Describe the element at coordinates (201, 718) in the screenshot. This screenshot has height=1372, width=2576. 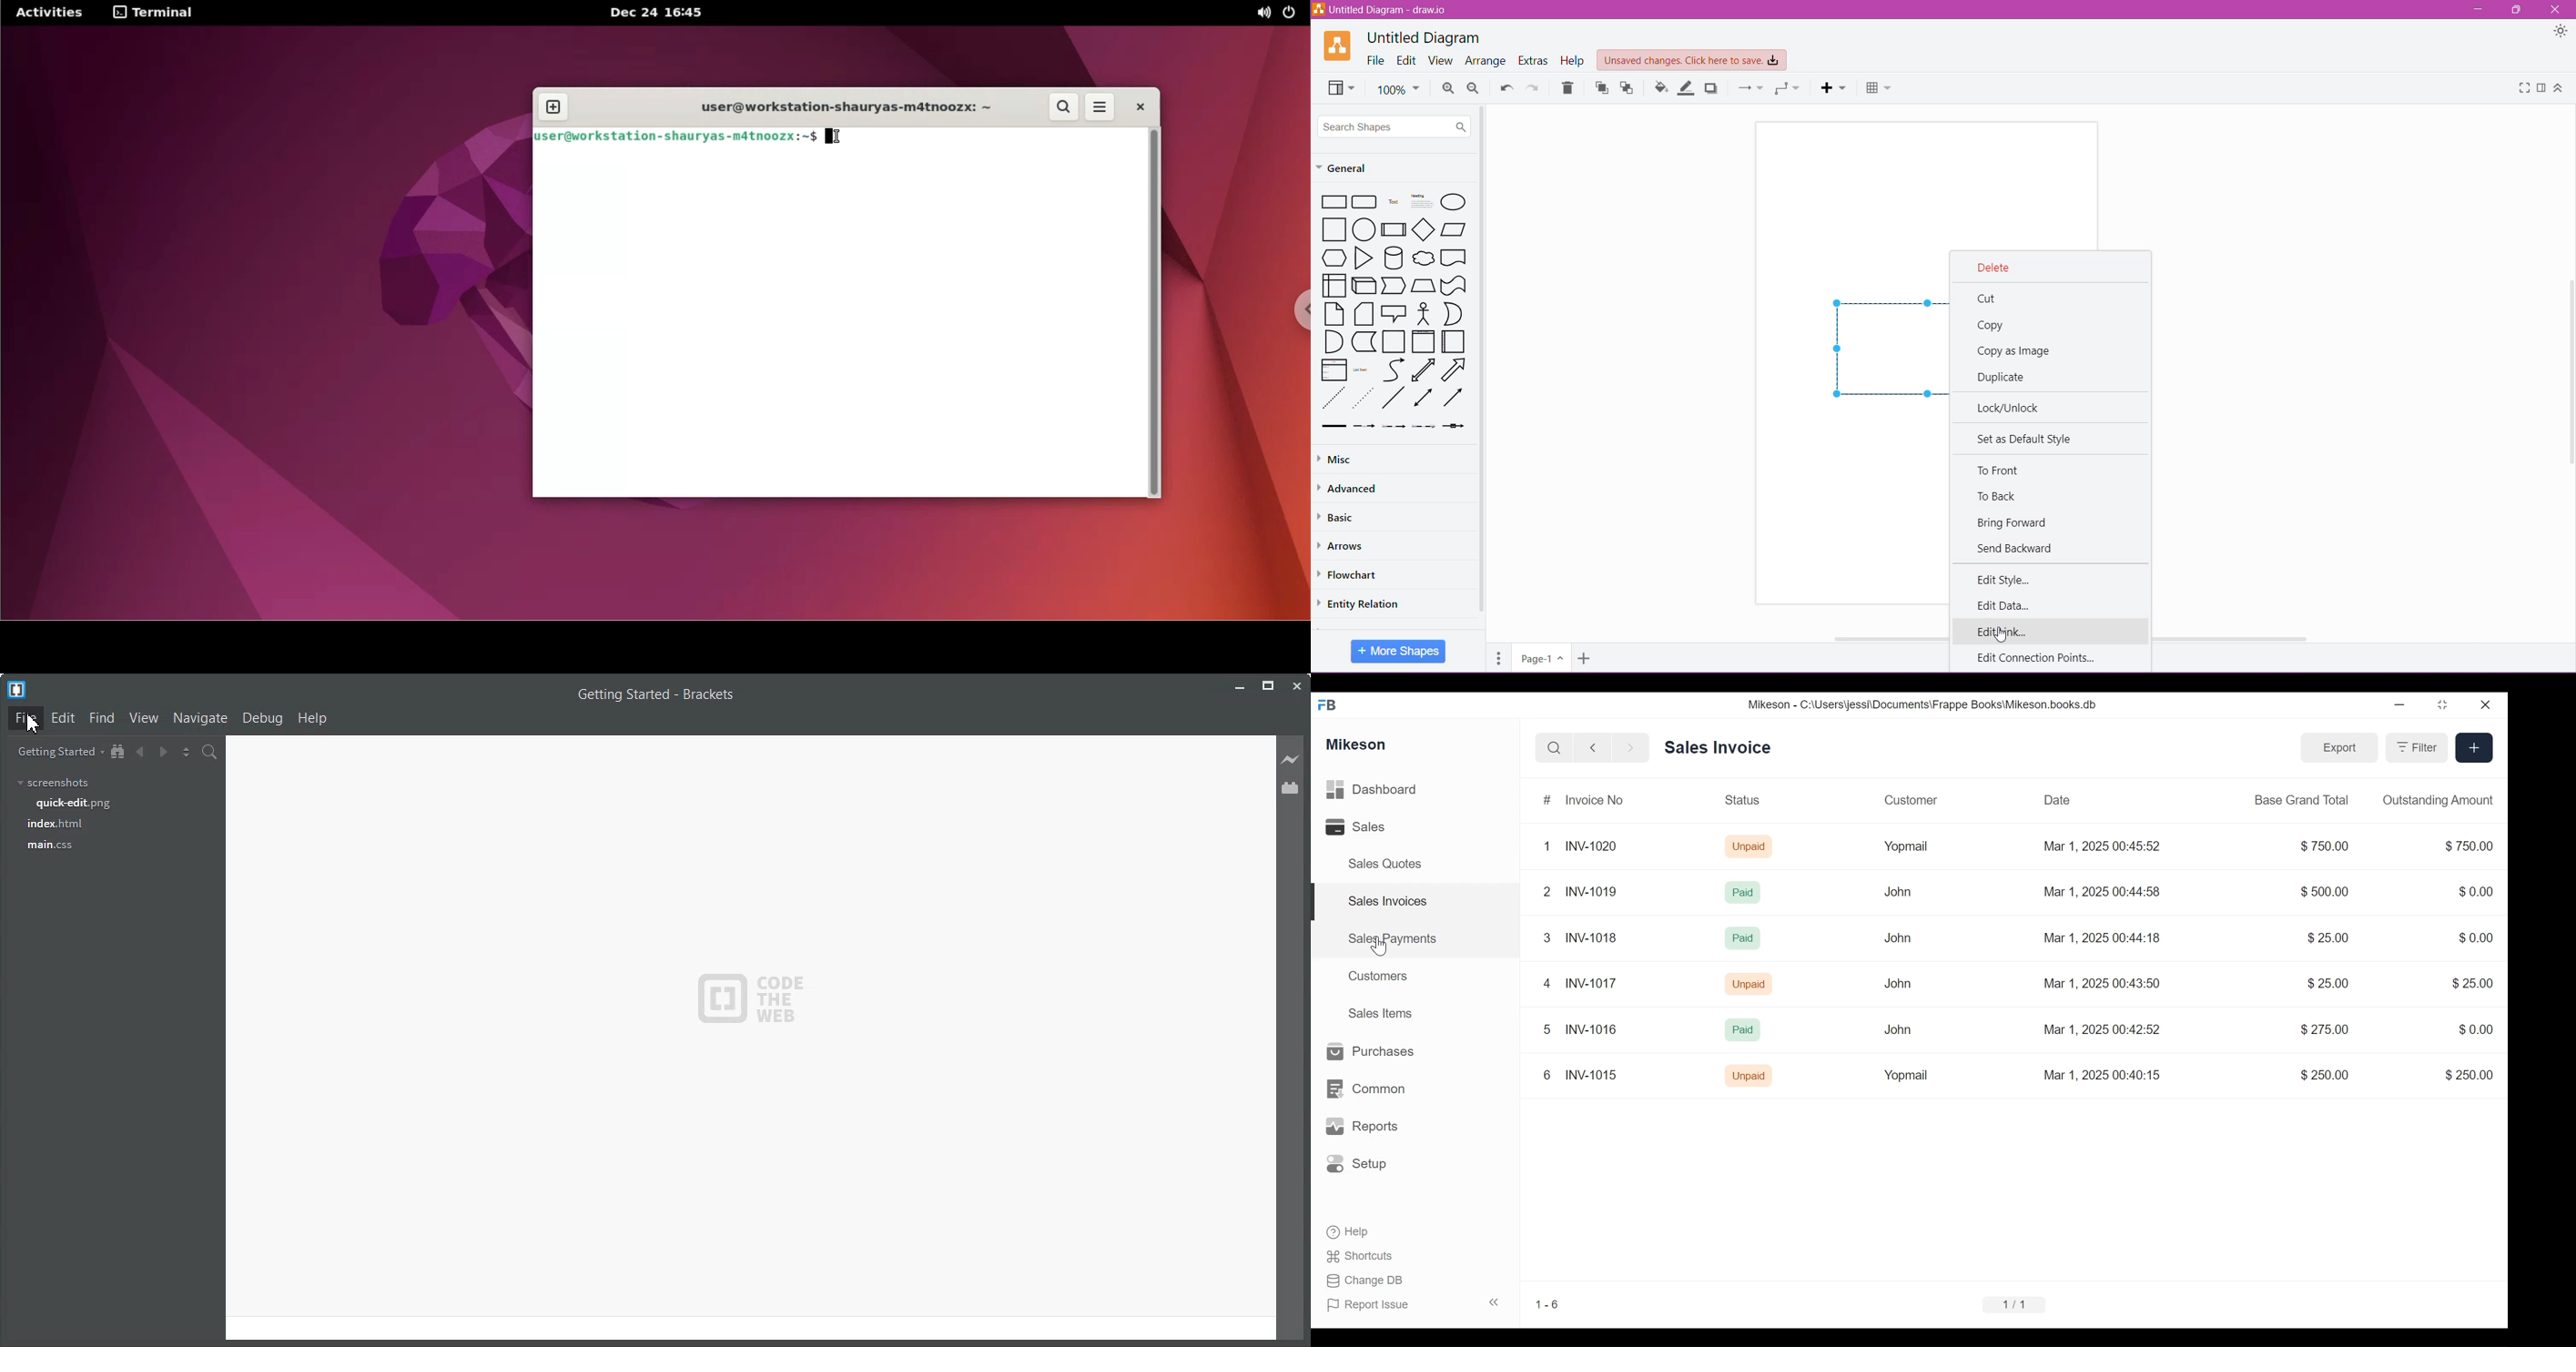
I see `Navigate` at that location.